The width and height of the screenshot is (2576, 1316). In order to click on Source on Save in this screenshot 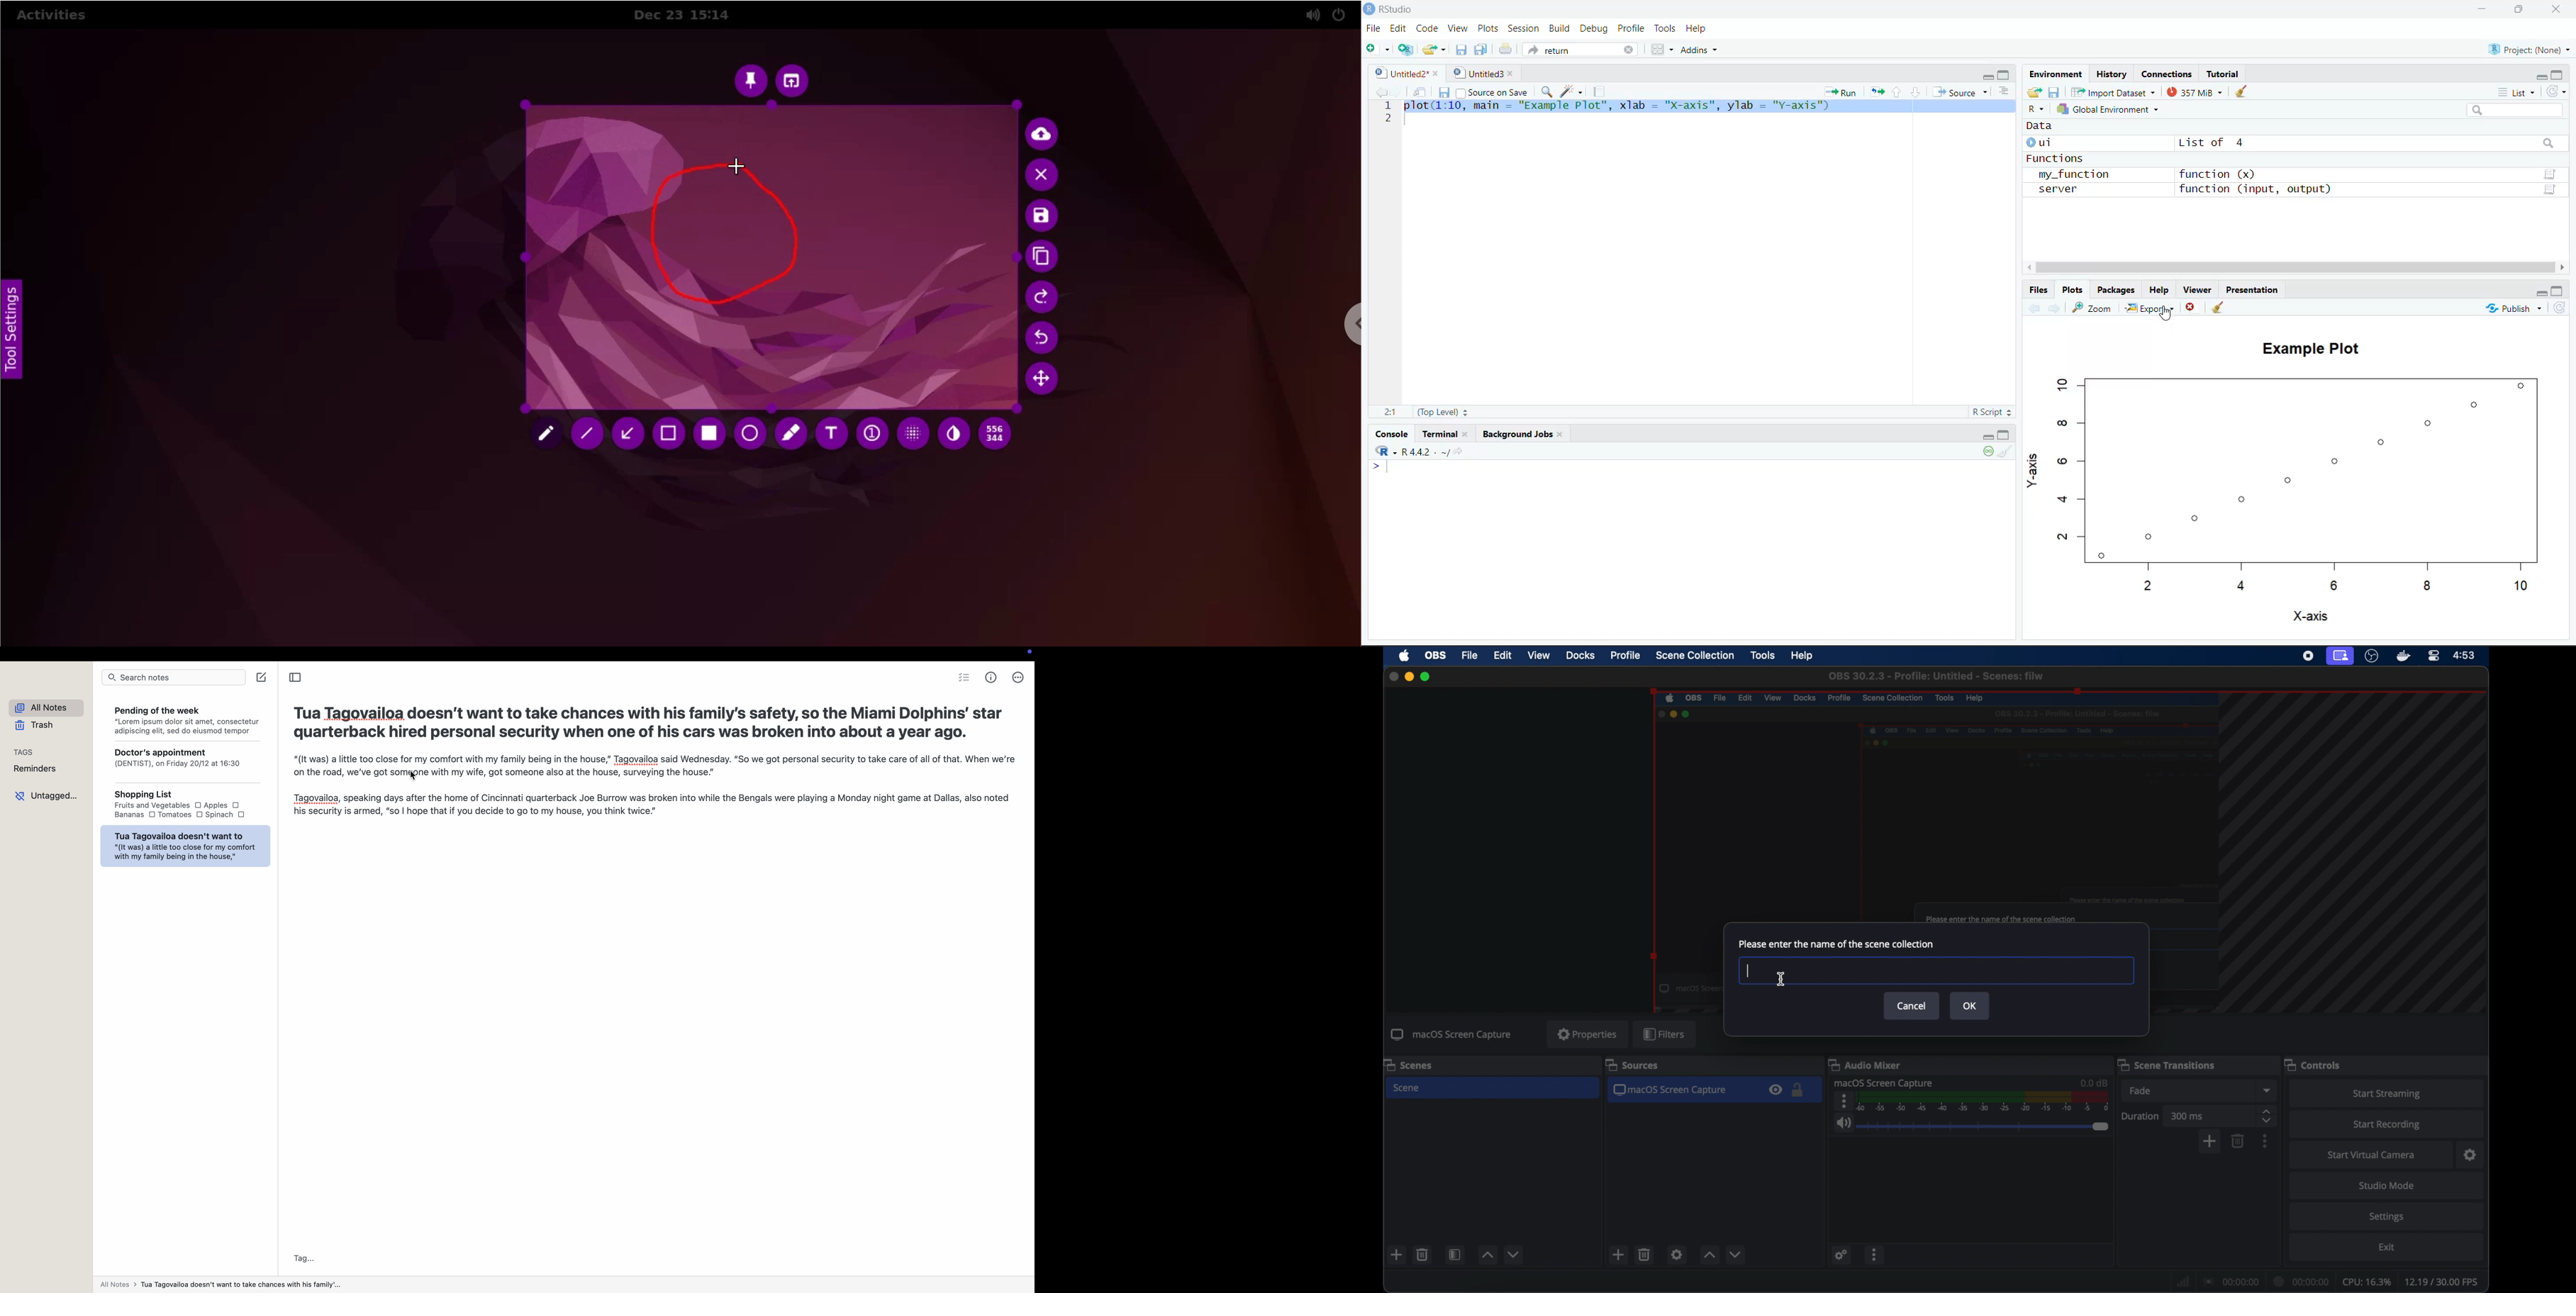, I will do `click(1492, 90)`.